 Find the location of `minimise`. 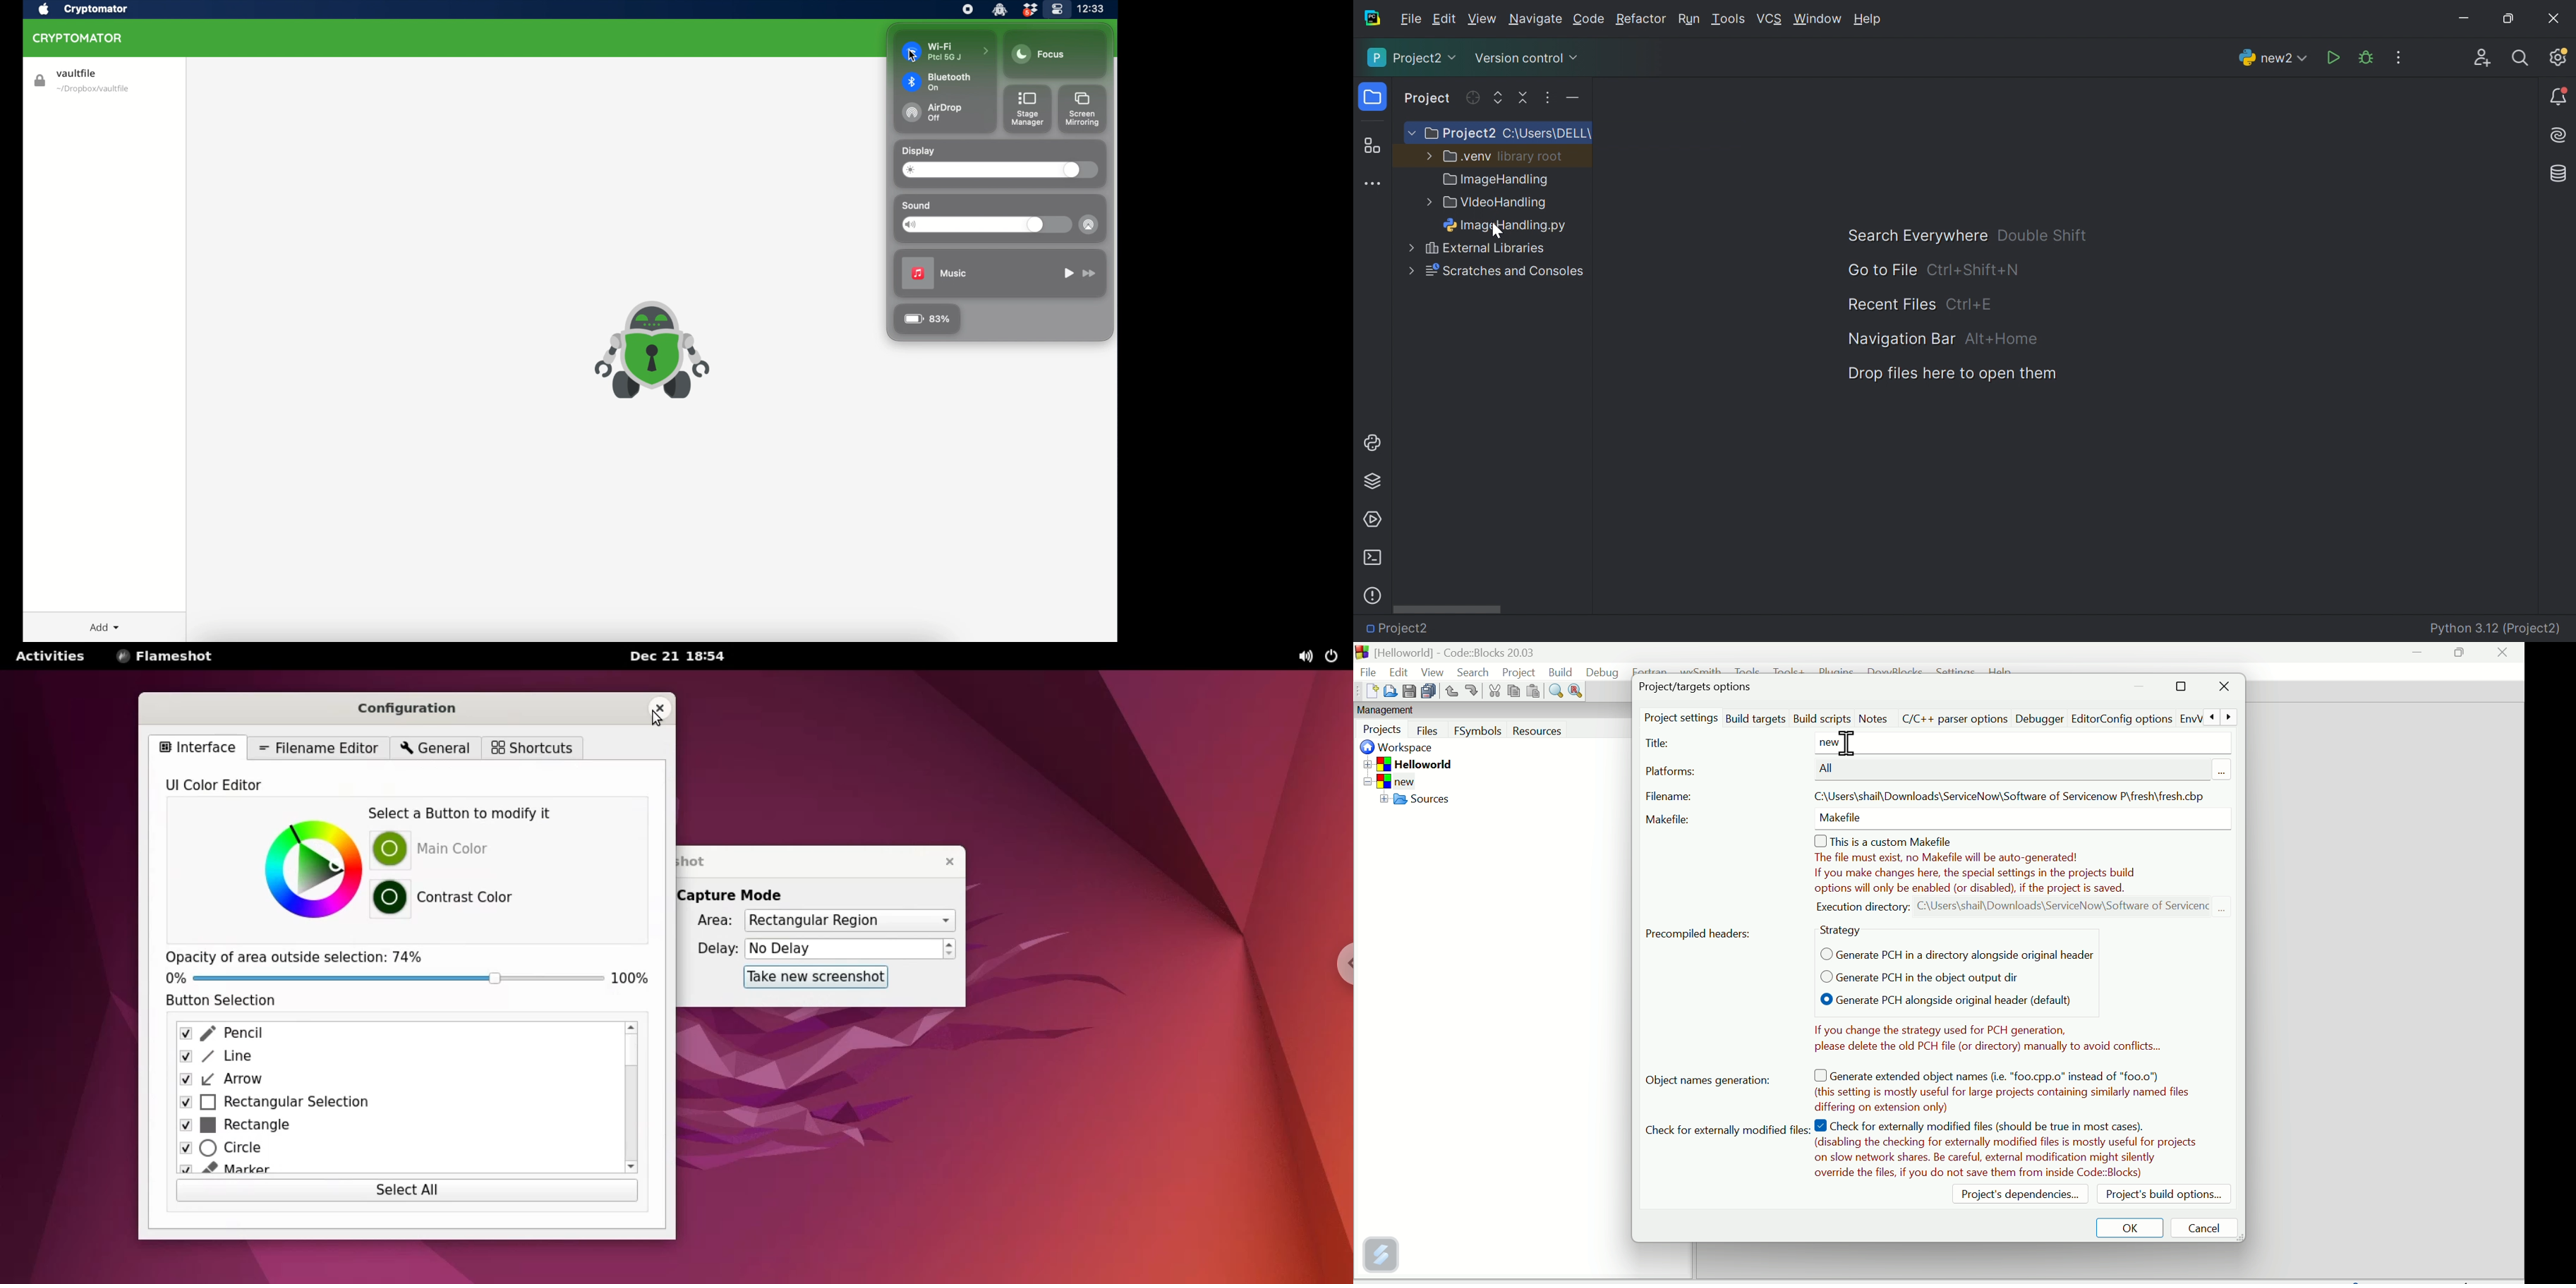

minimise is located at coordinates (2141, 688).